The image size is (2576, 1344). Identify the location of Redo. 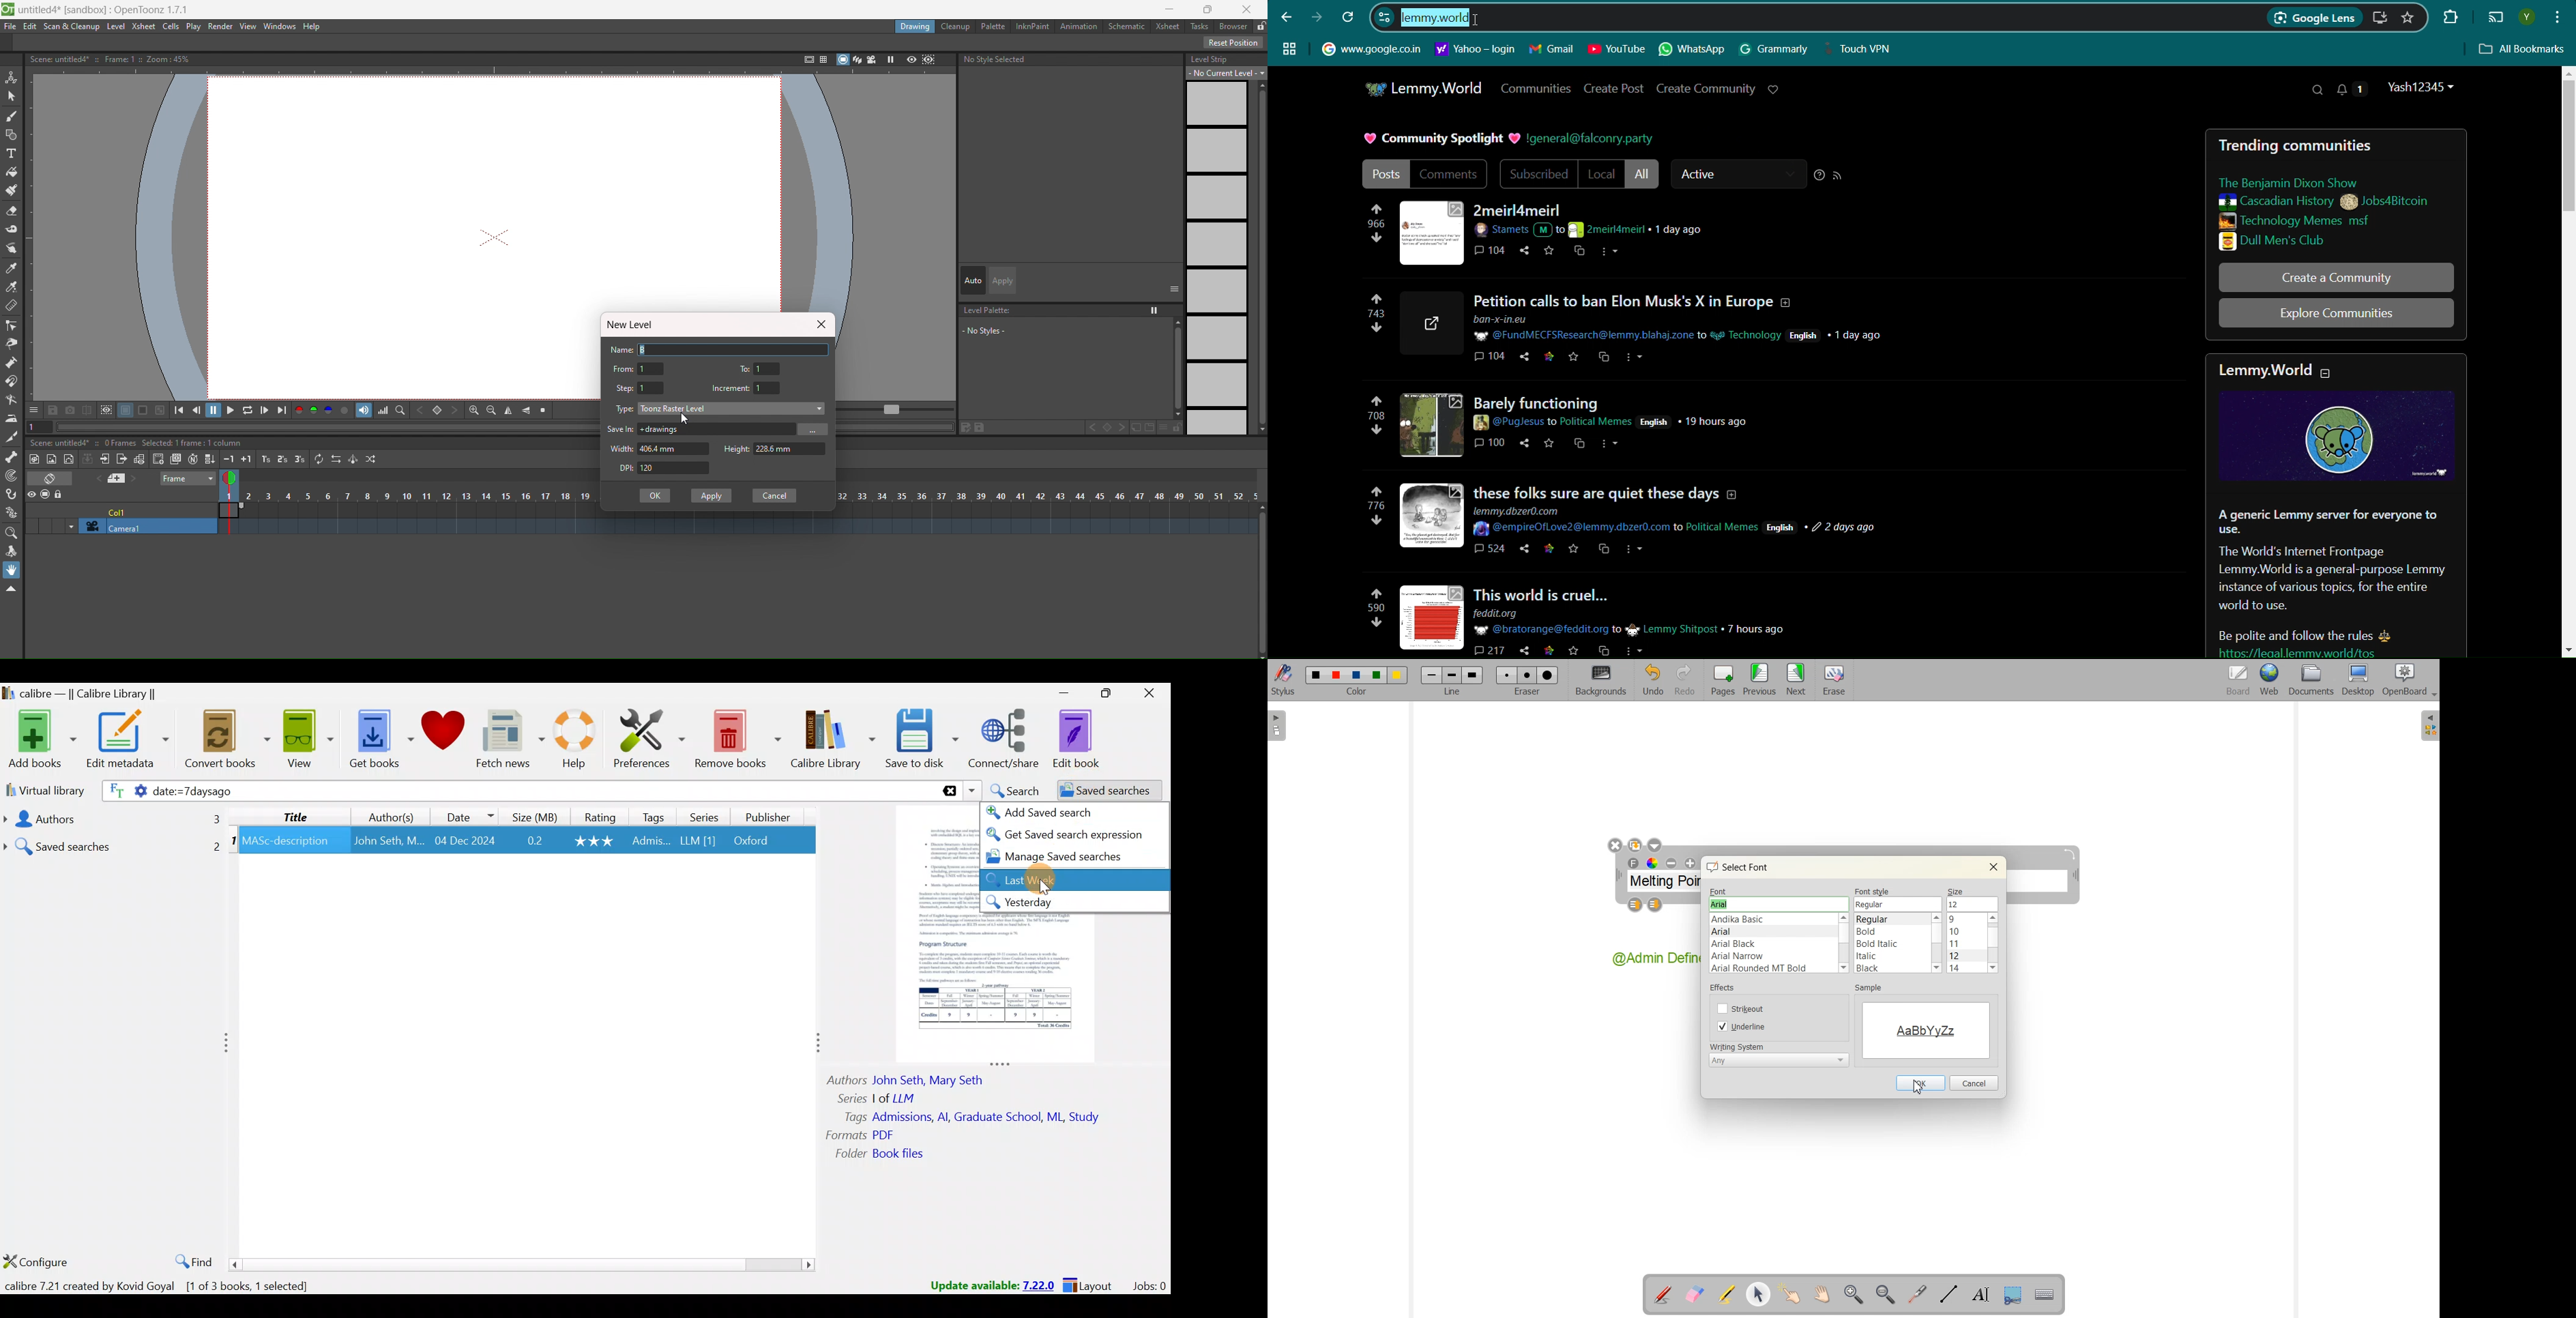
(1684, 680).